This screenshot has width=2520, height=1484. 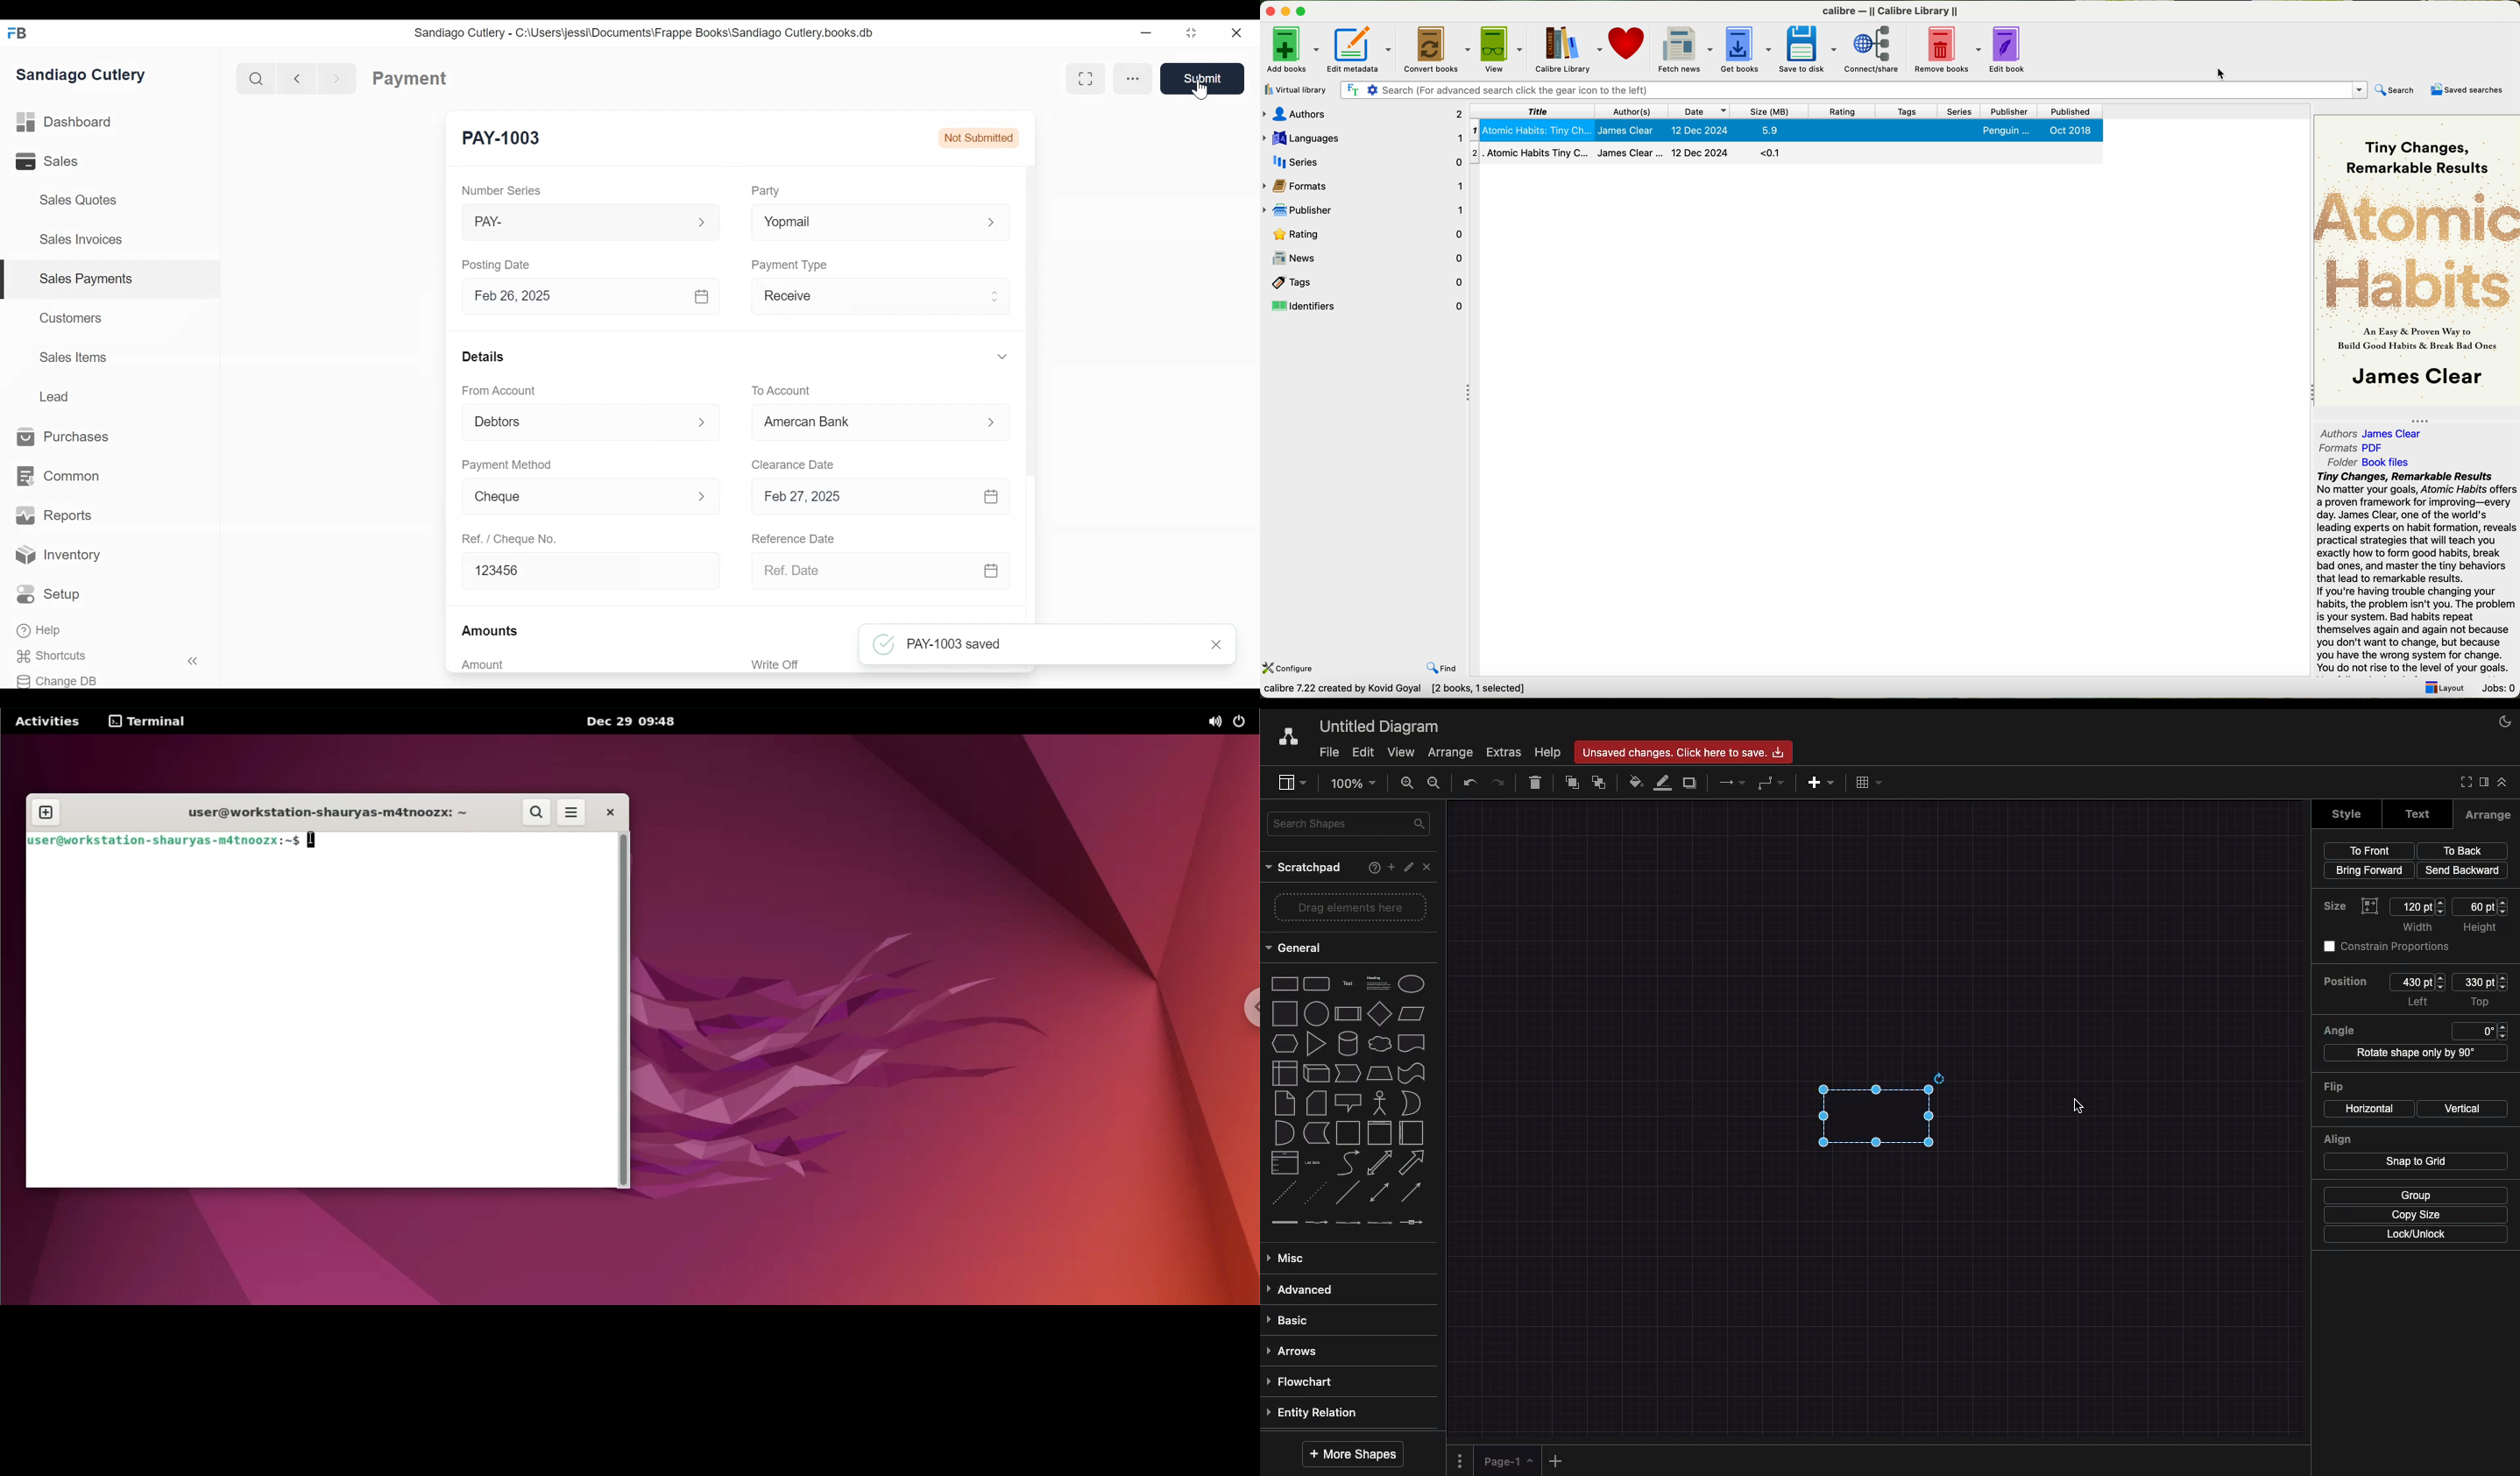 I want to click on Constrain proportions, so click(x=2391, y=948).